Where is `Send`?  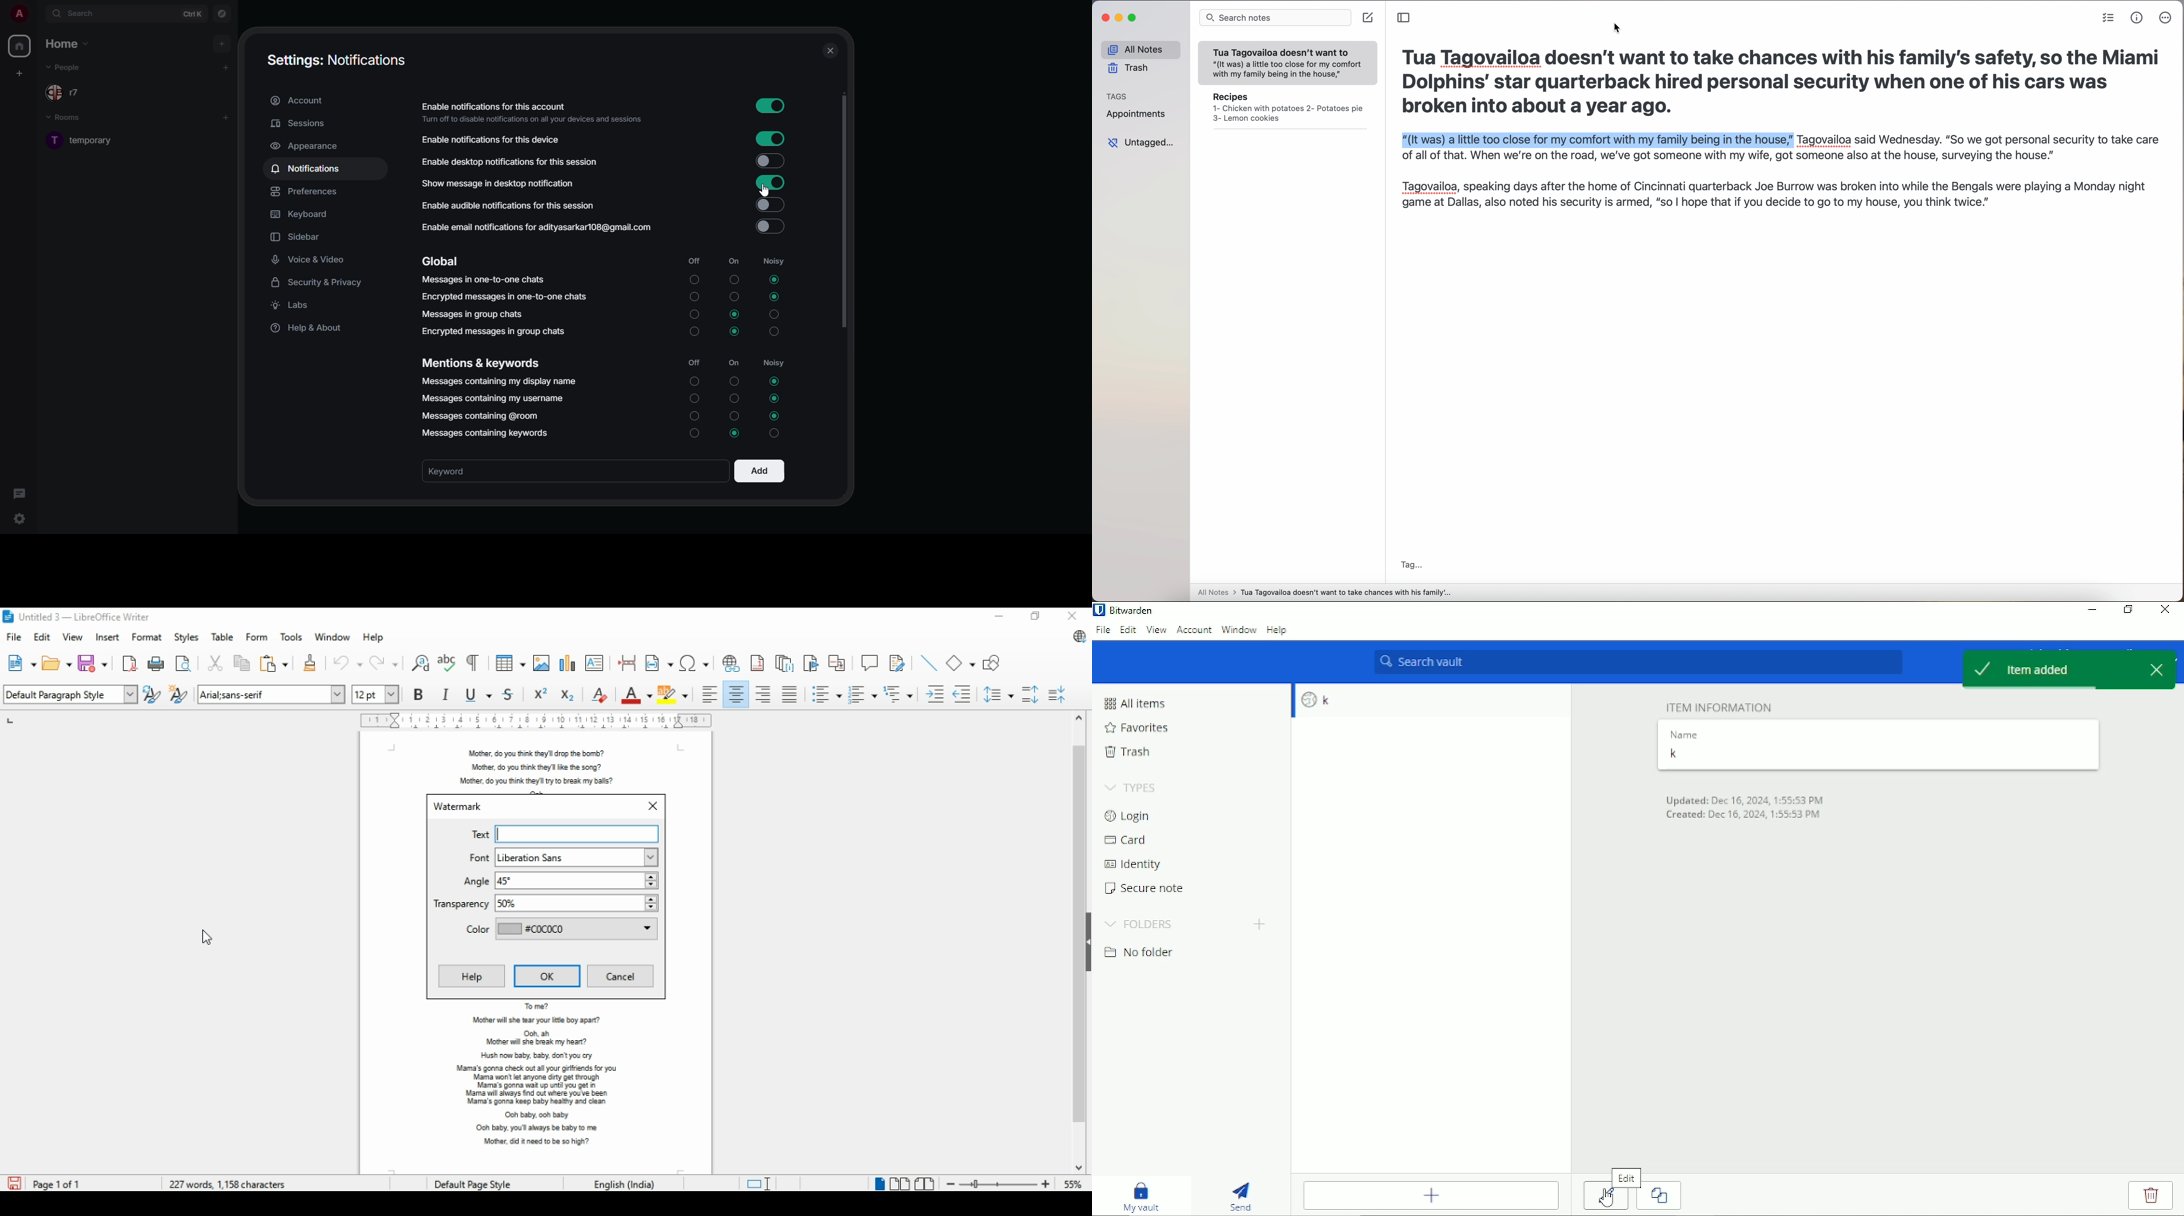 Send is located at coordinates (1239, 1197).